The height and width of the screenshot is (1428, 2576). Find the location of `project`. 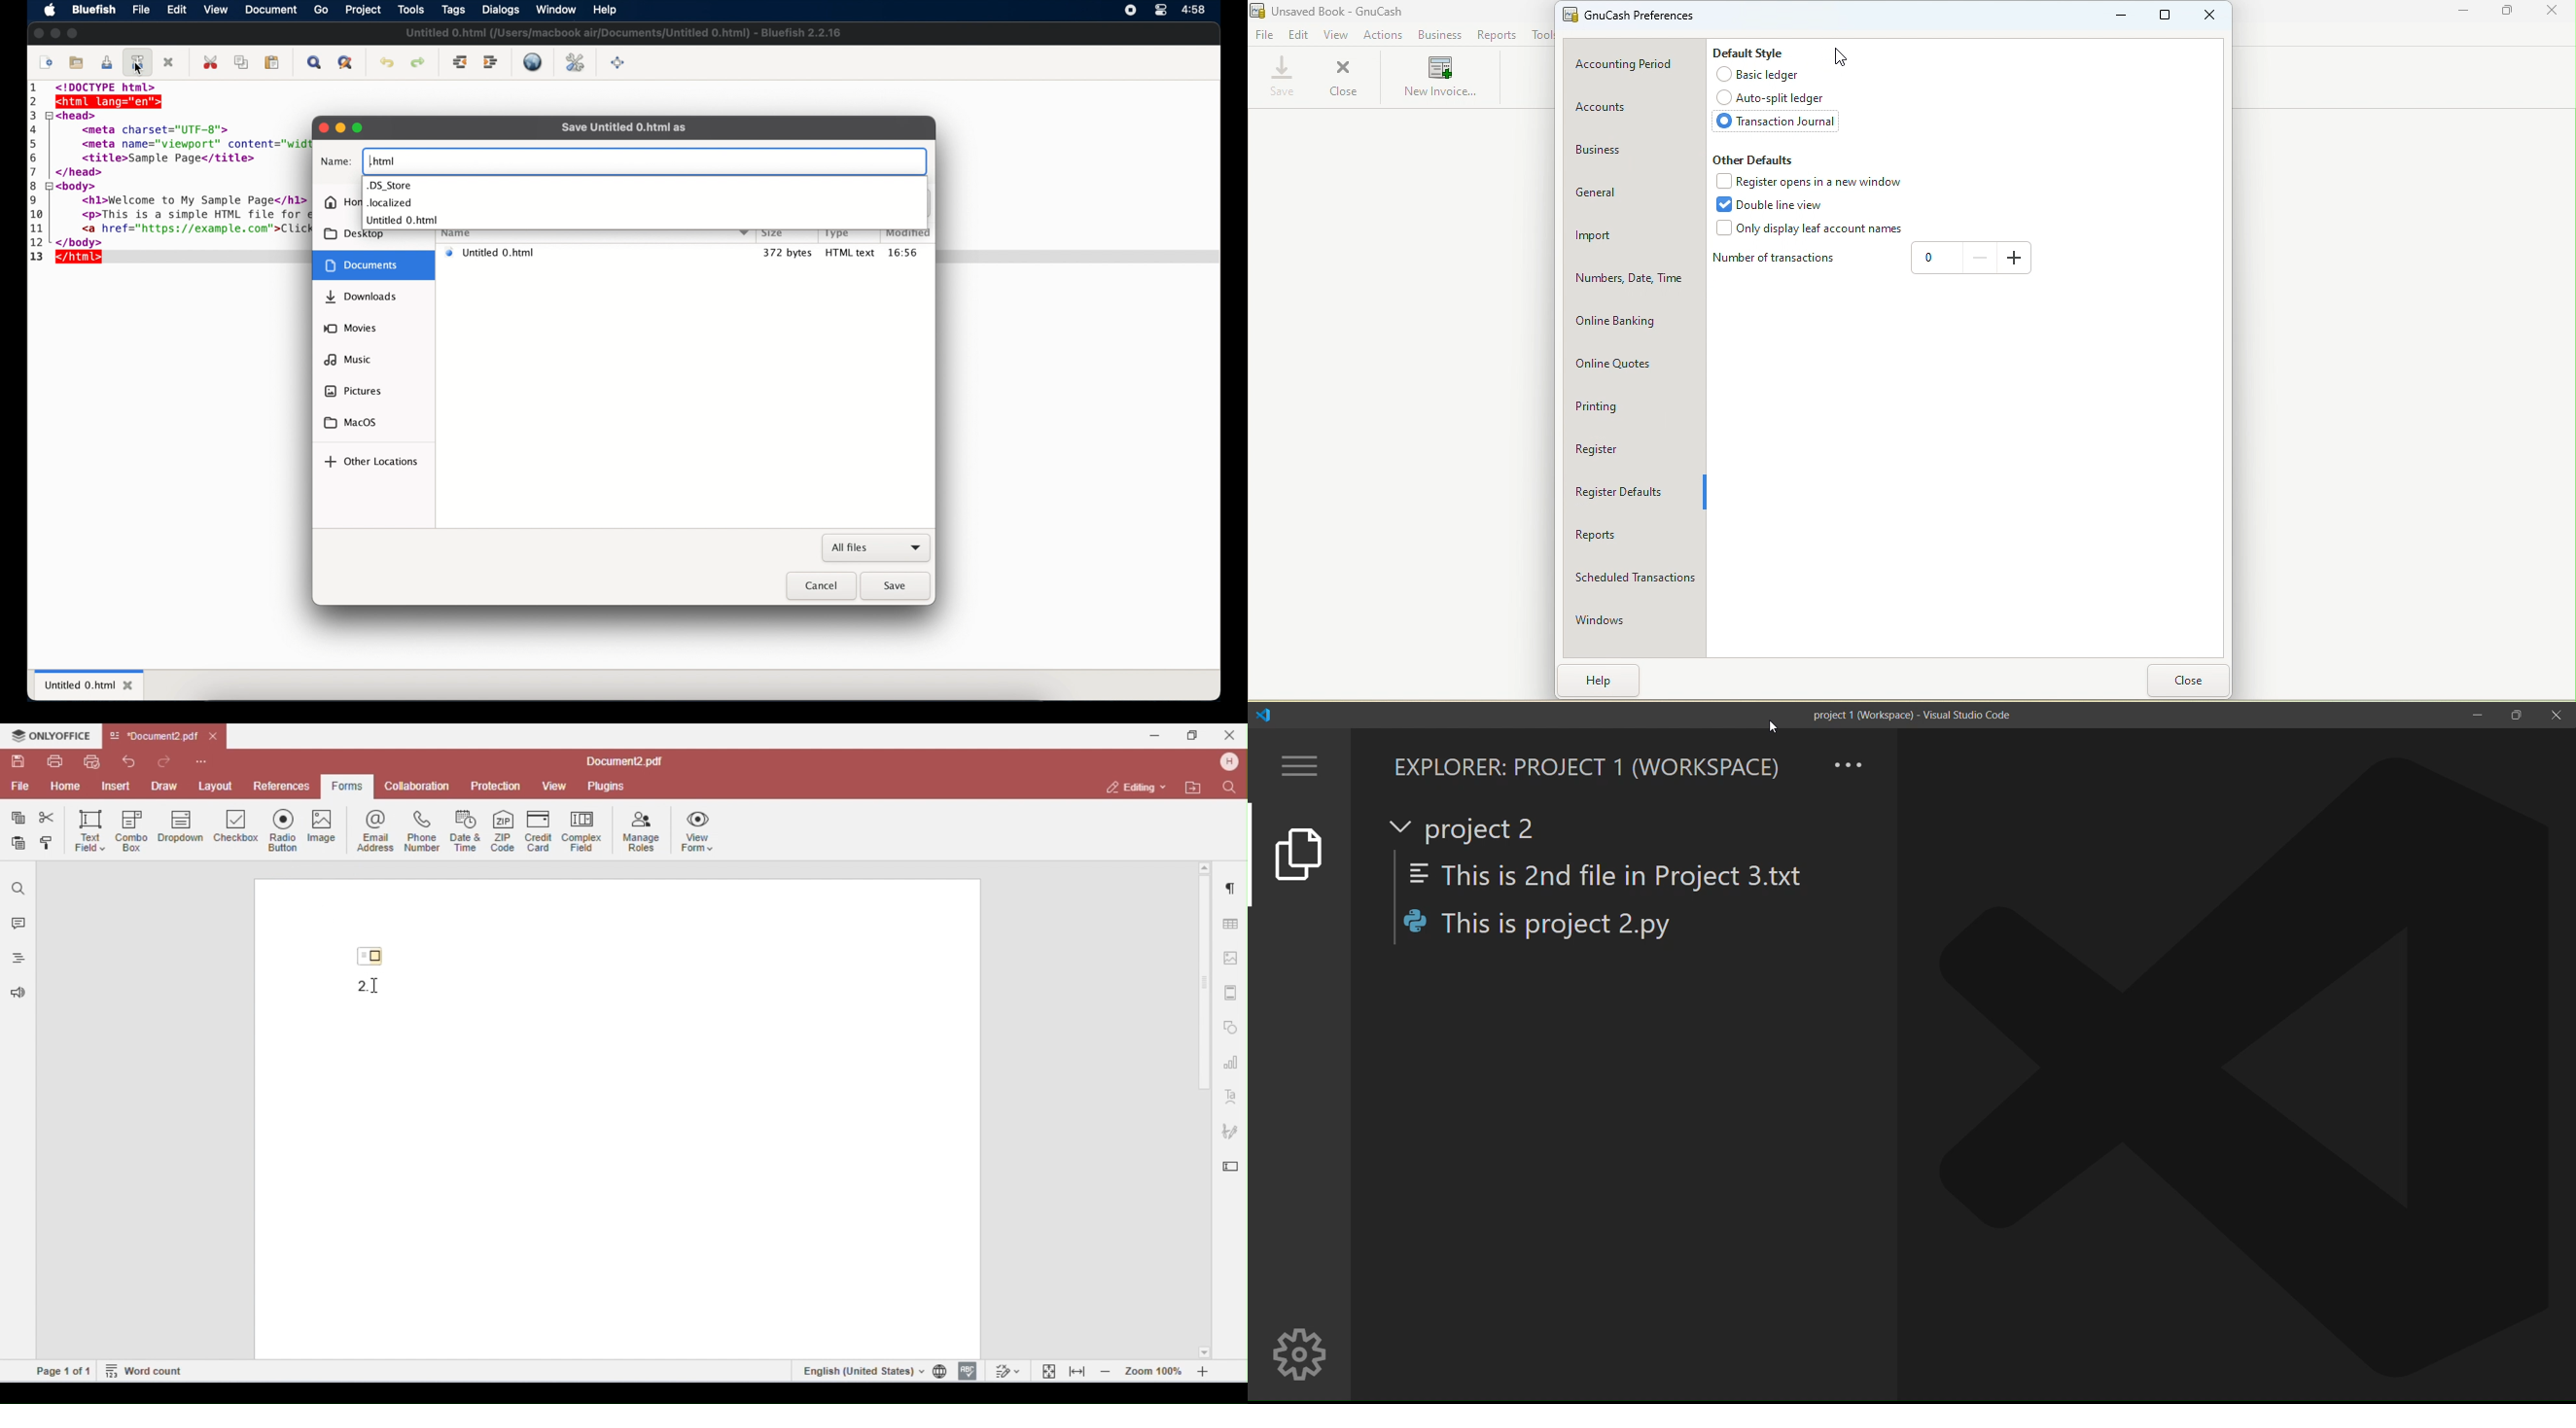

project is located at coordinates (365, 10).